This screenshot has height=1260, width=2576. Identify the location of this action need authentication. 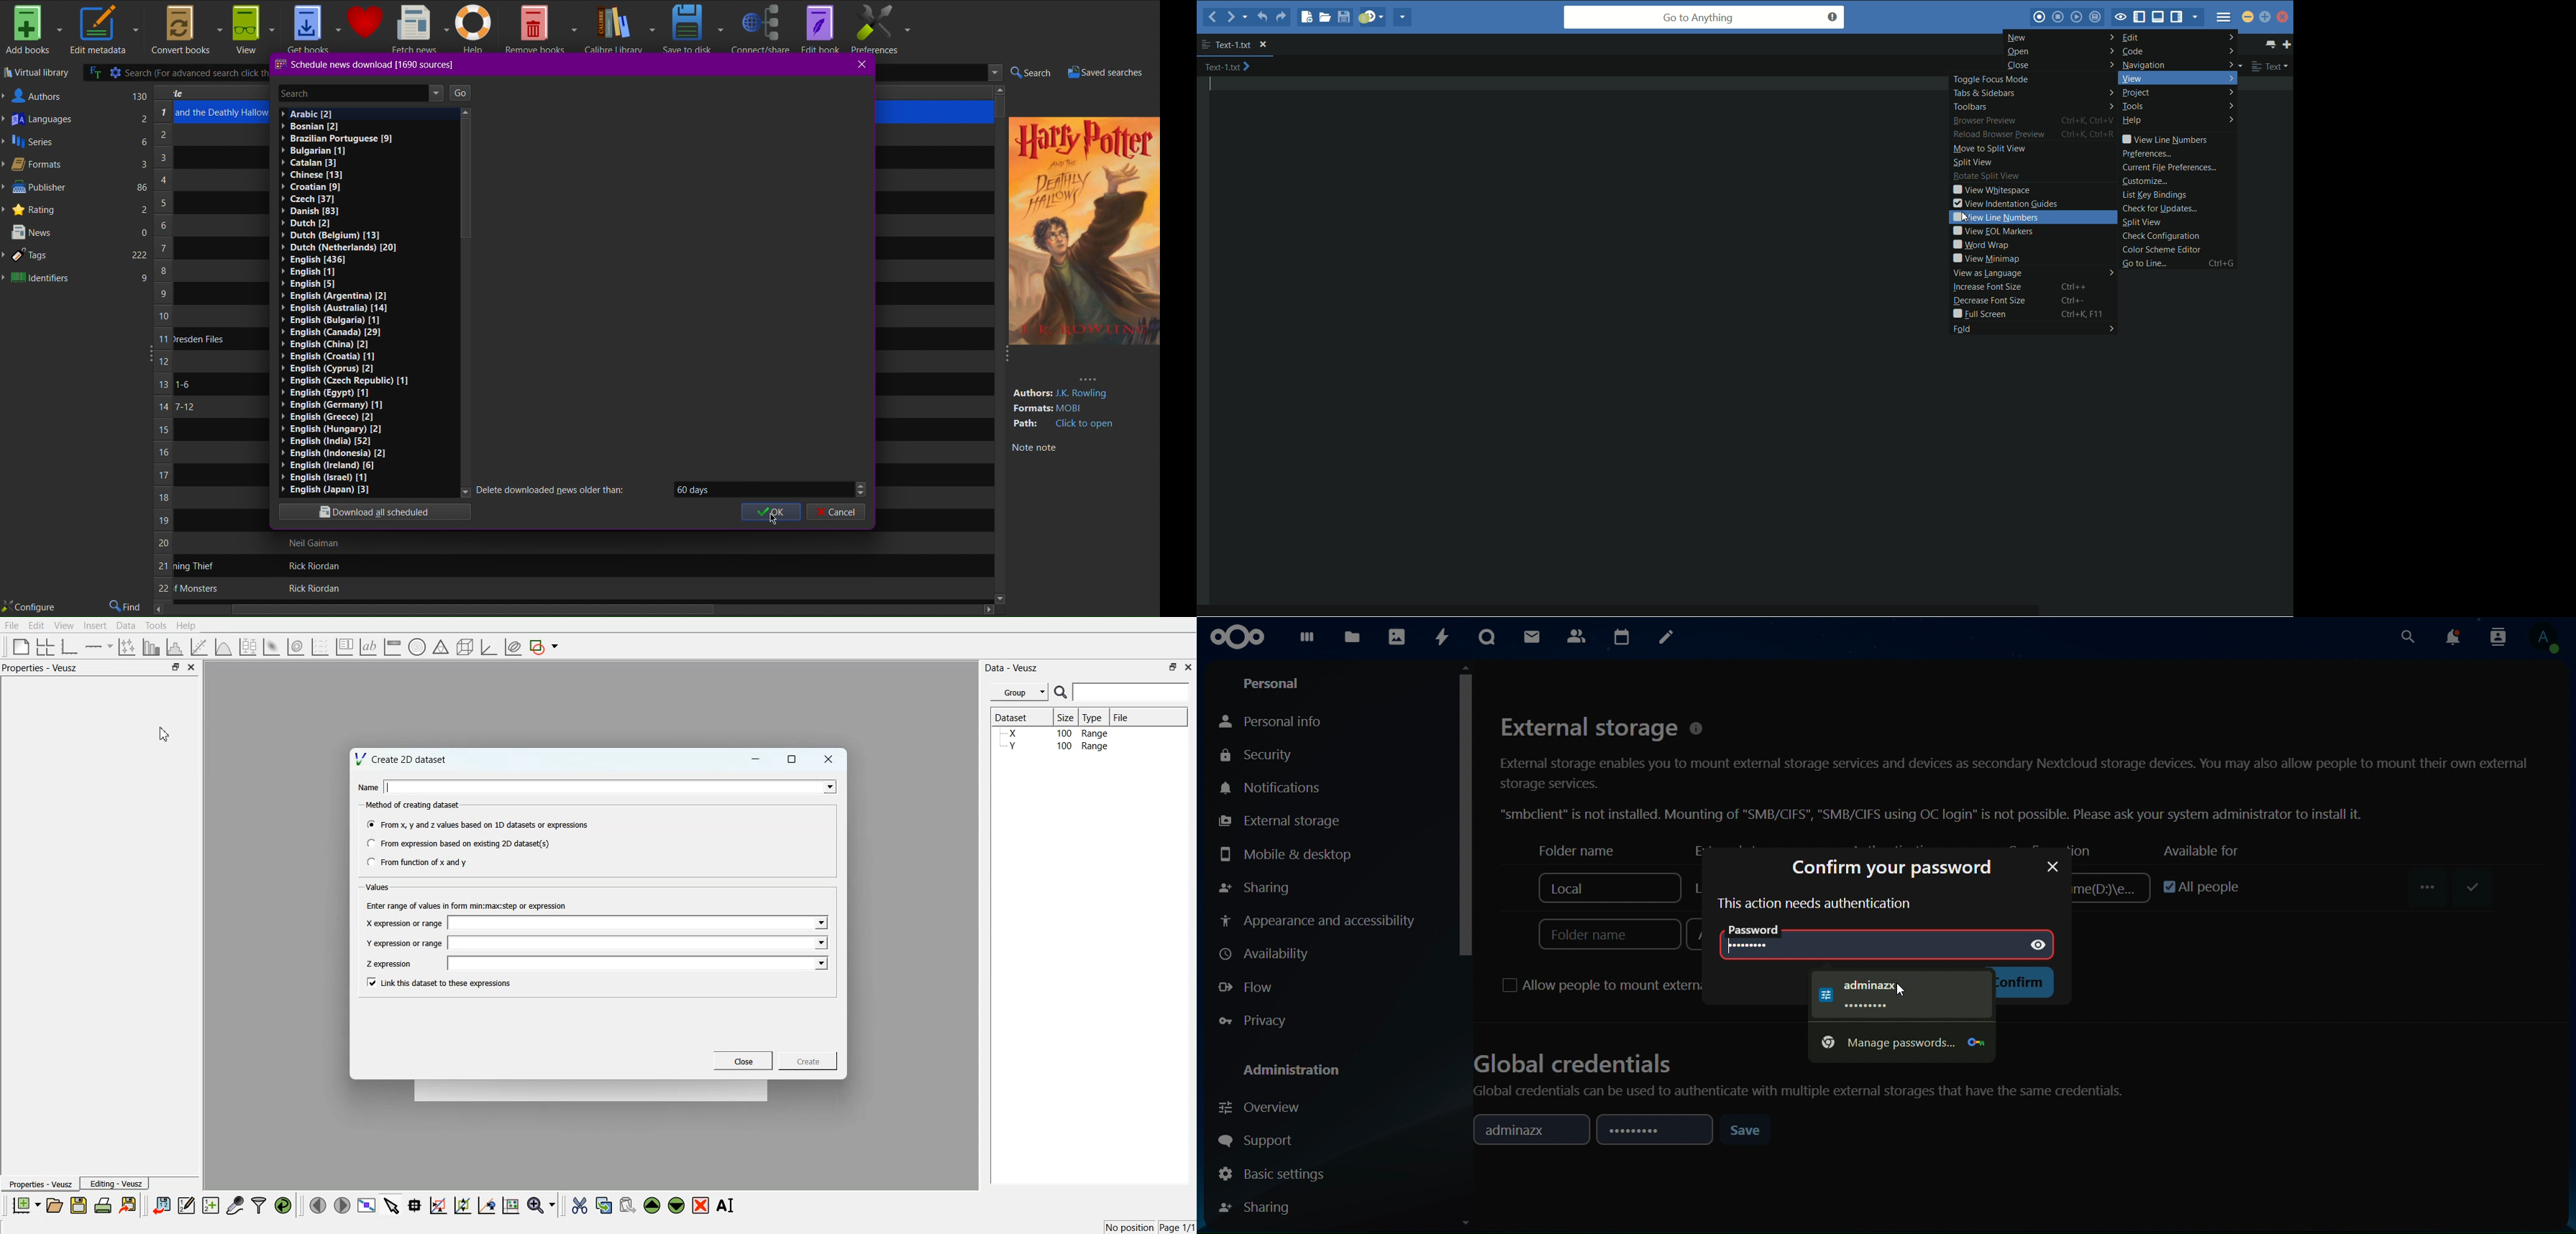
(1814, 904).